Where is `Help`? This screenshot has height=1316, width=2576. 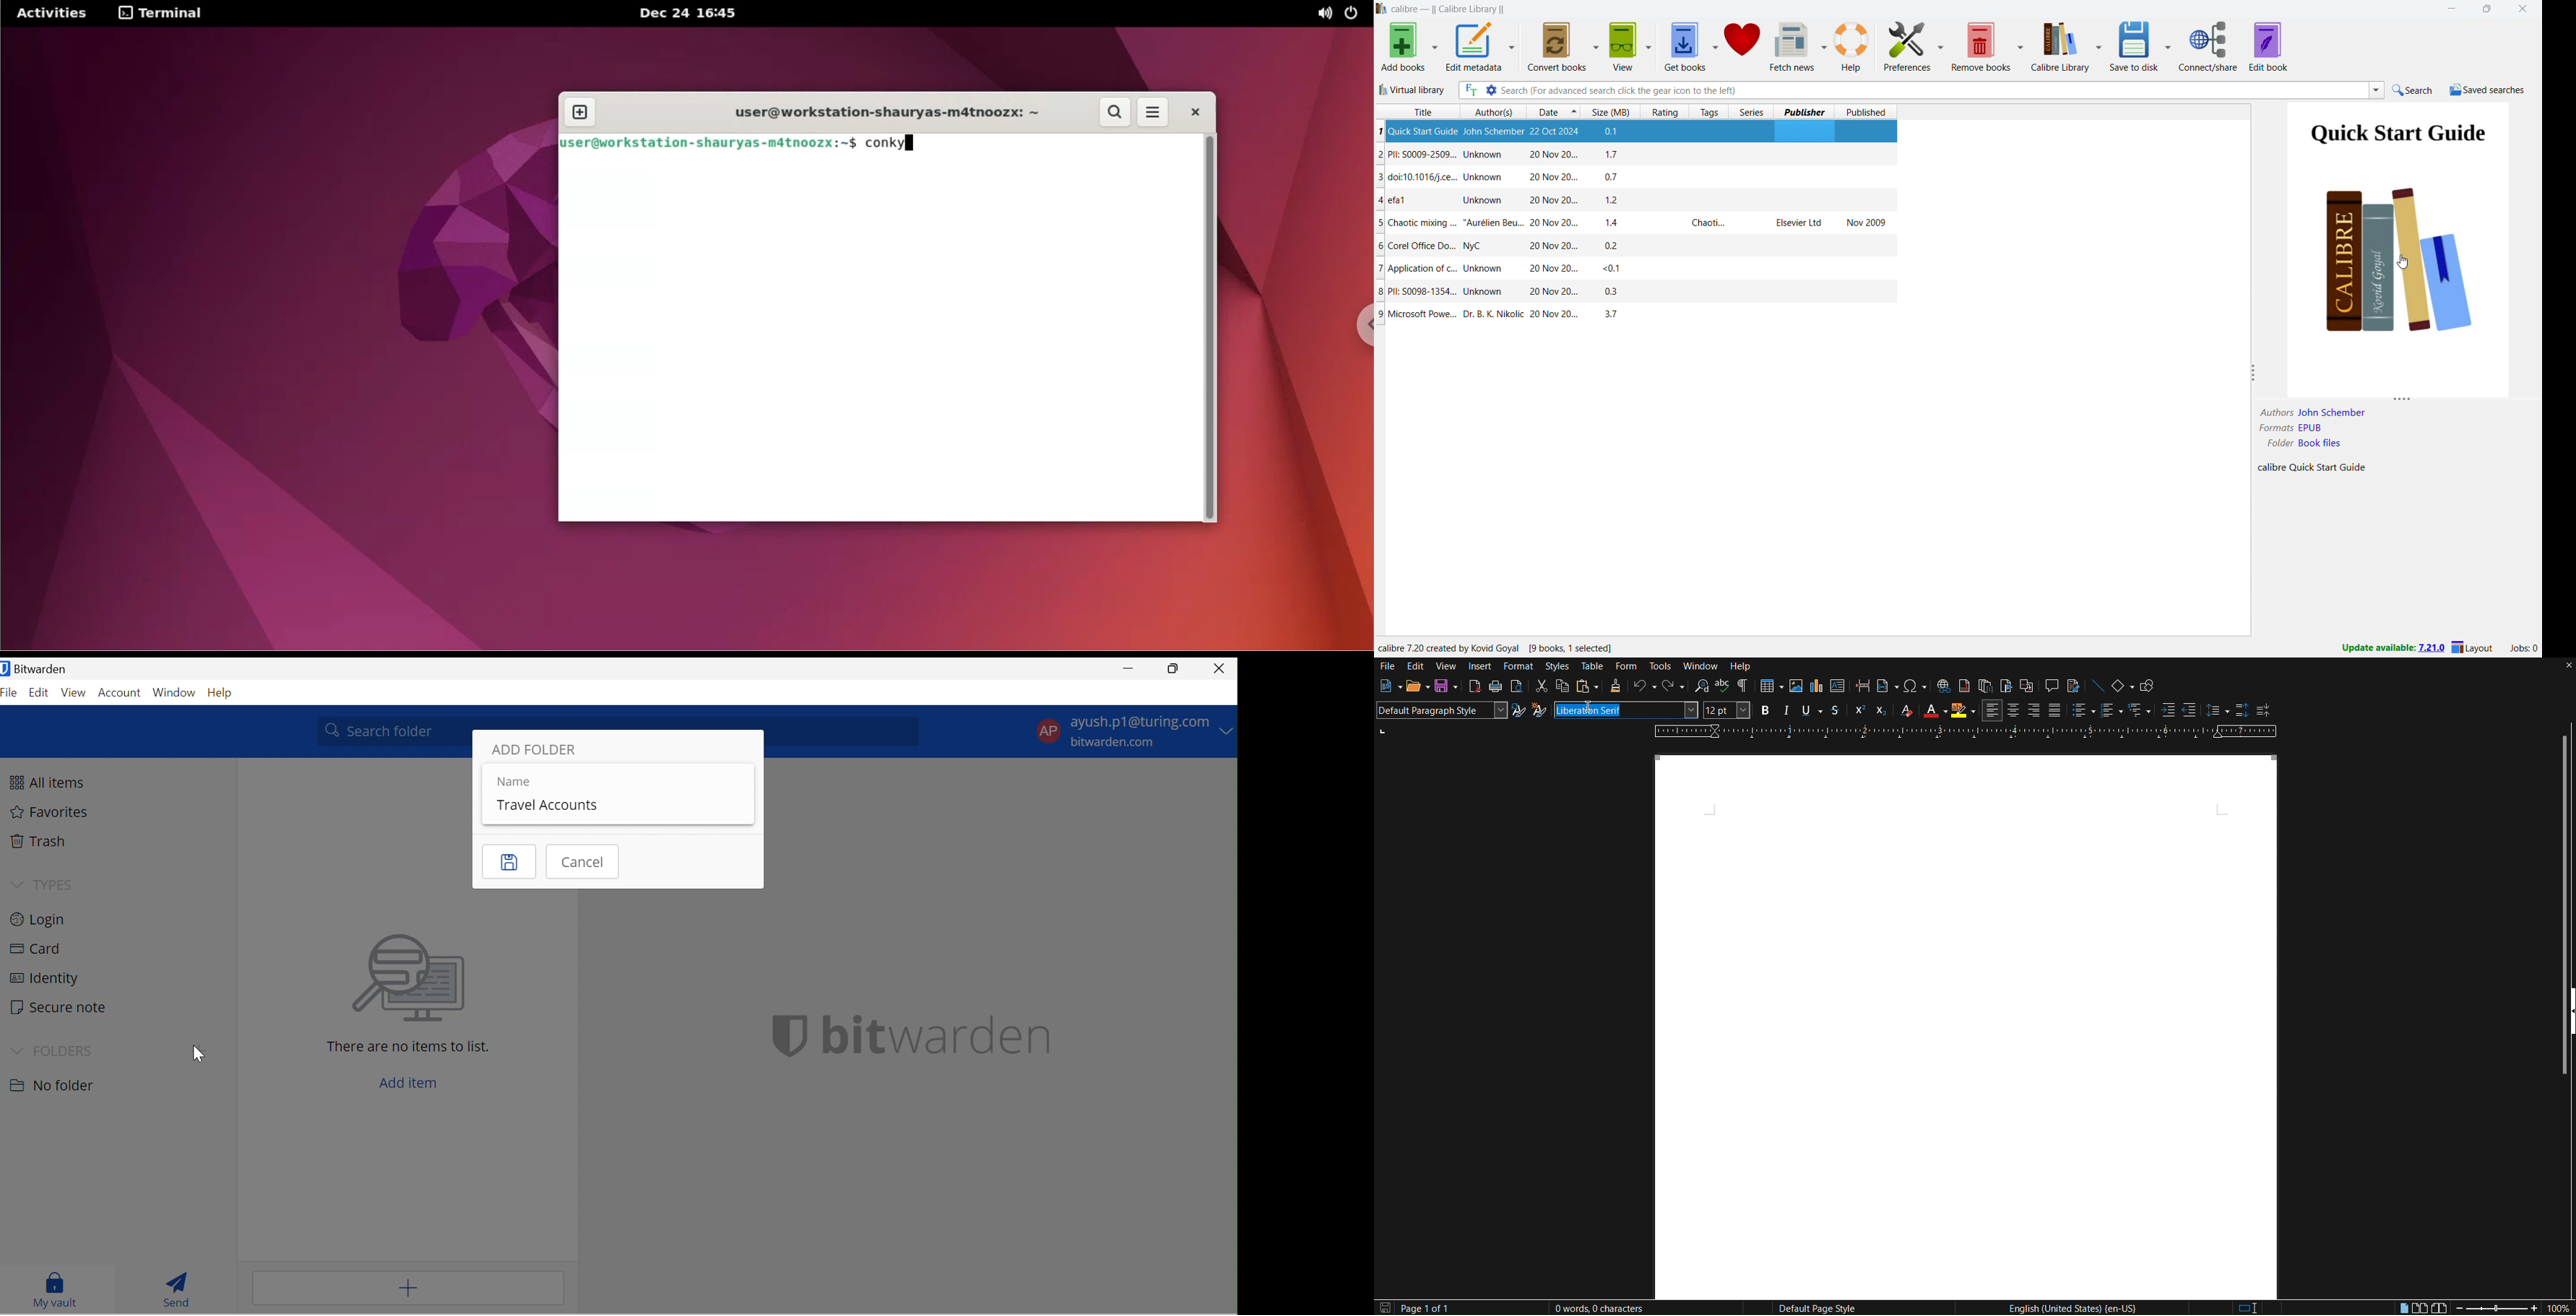 Help is located at coordinates (224, 693).